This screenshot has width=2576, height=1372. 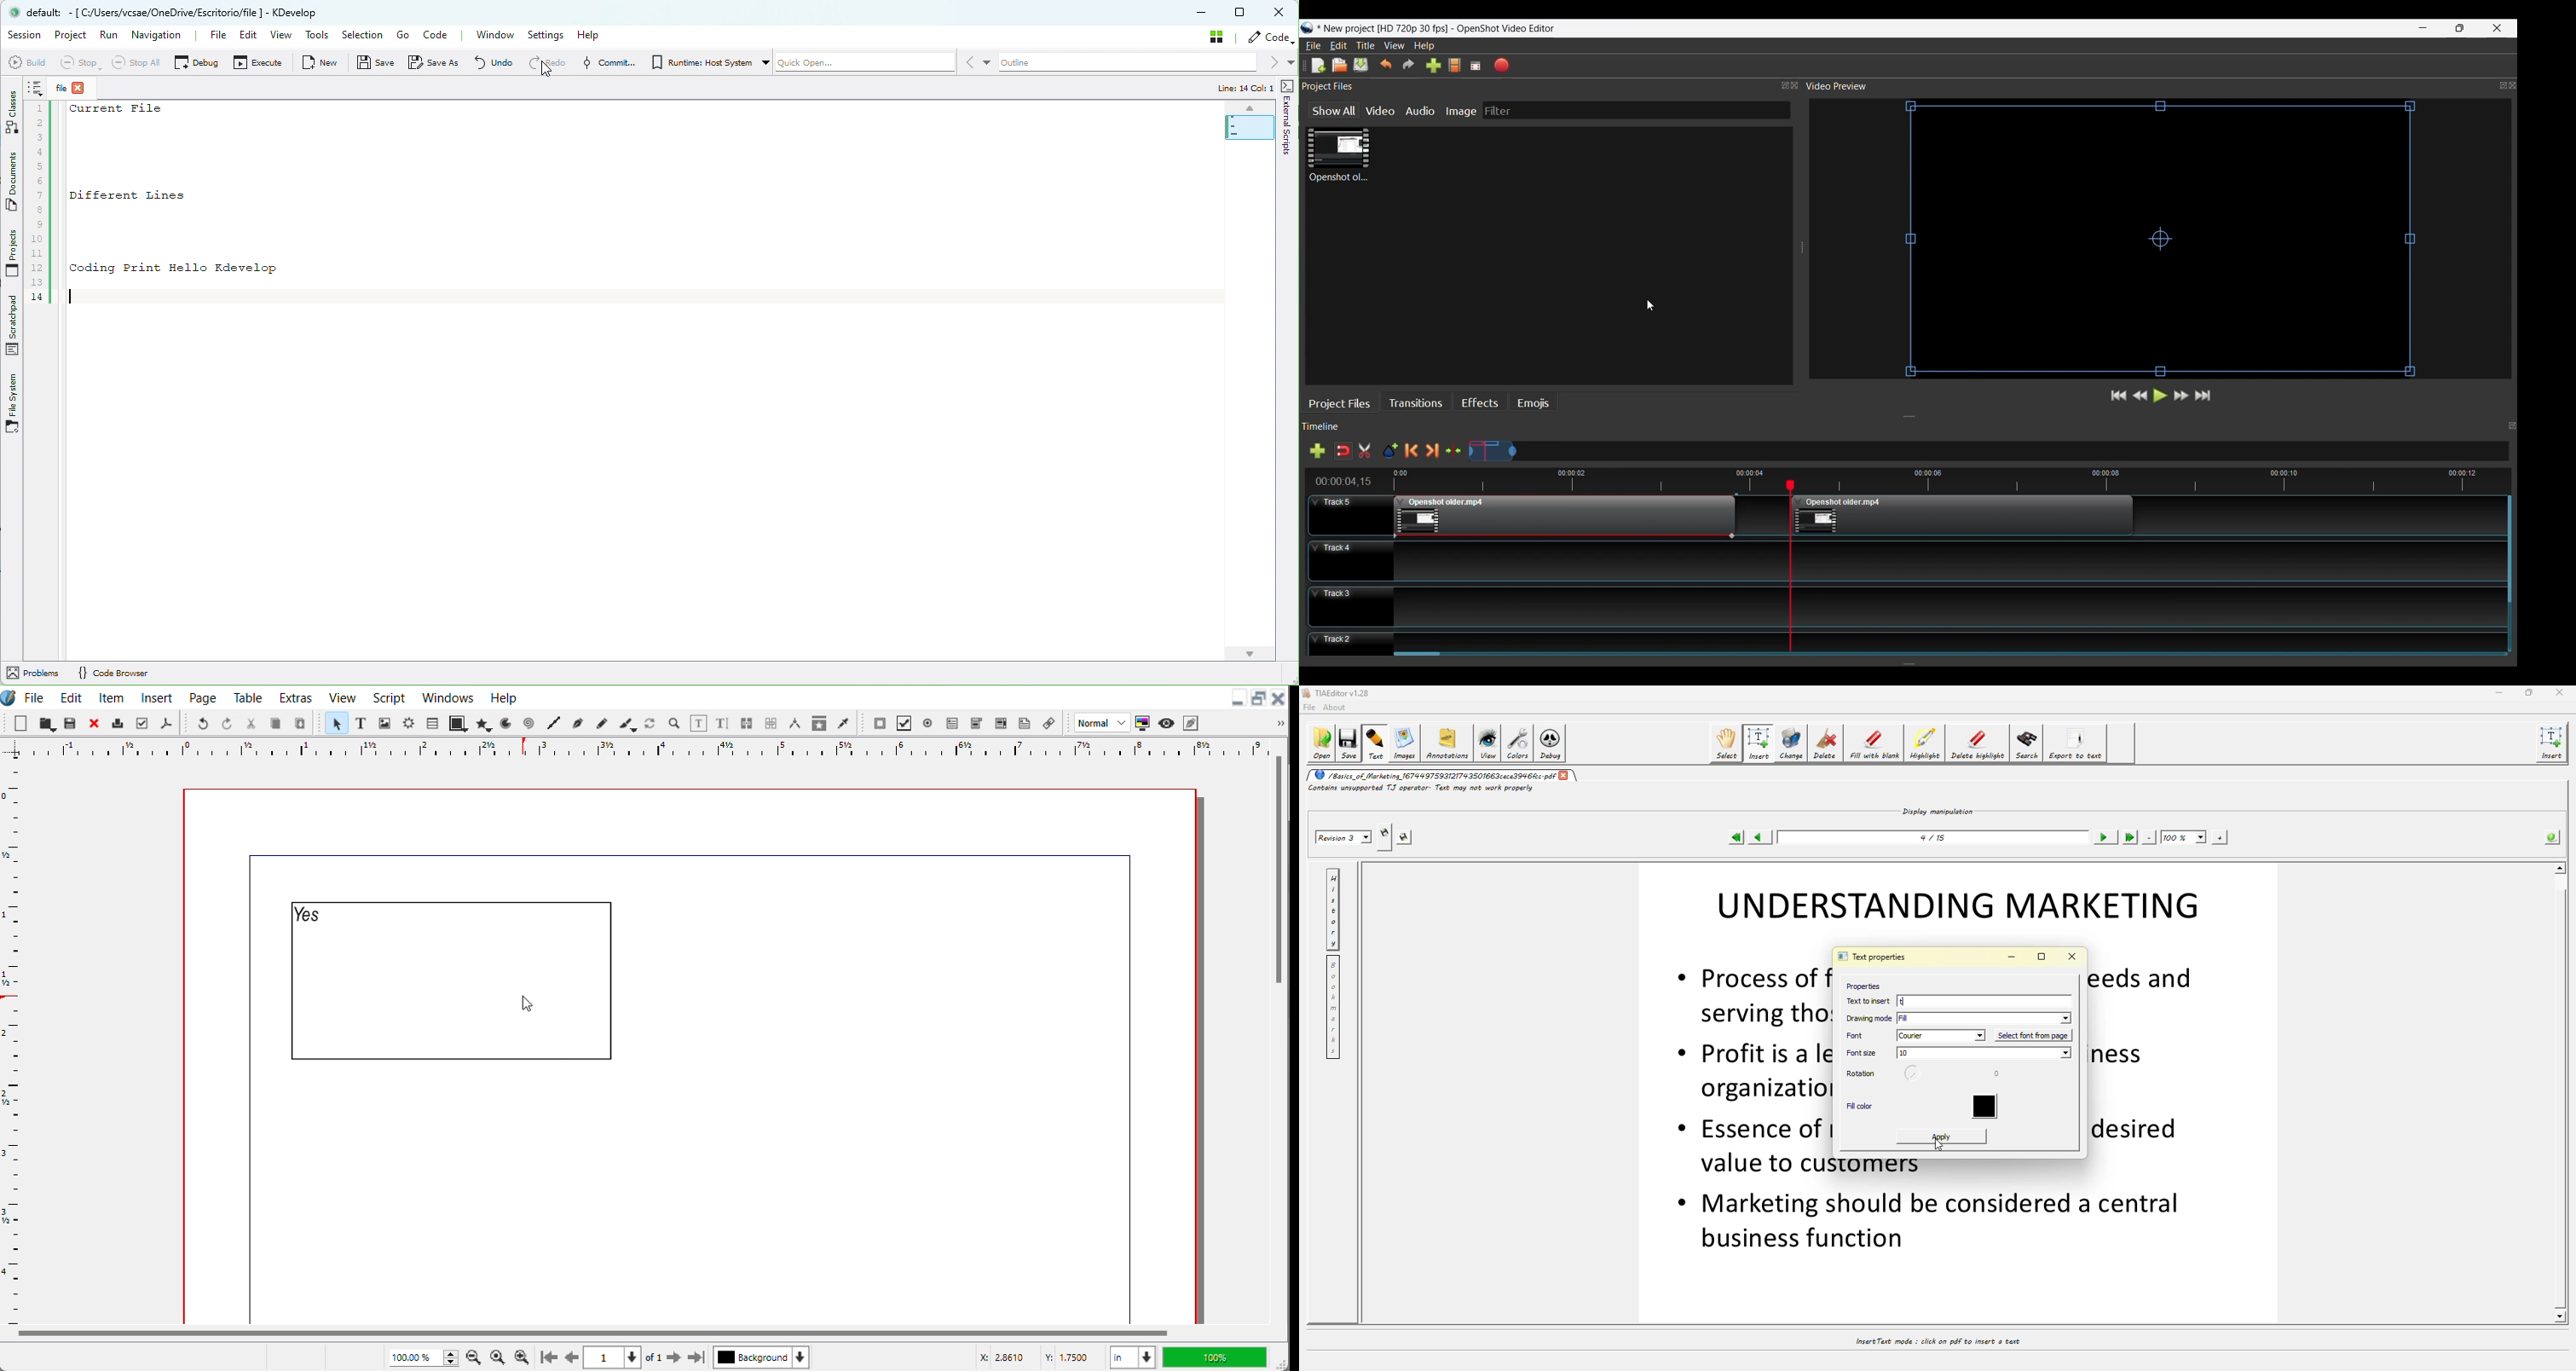 I want to click on Cursor, so click(x=1654, y=307).